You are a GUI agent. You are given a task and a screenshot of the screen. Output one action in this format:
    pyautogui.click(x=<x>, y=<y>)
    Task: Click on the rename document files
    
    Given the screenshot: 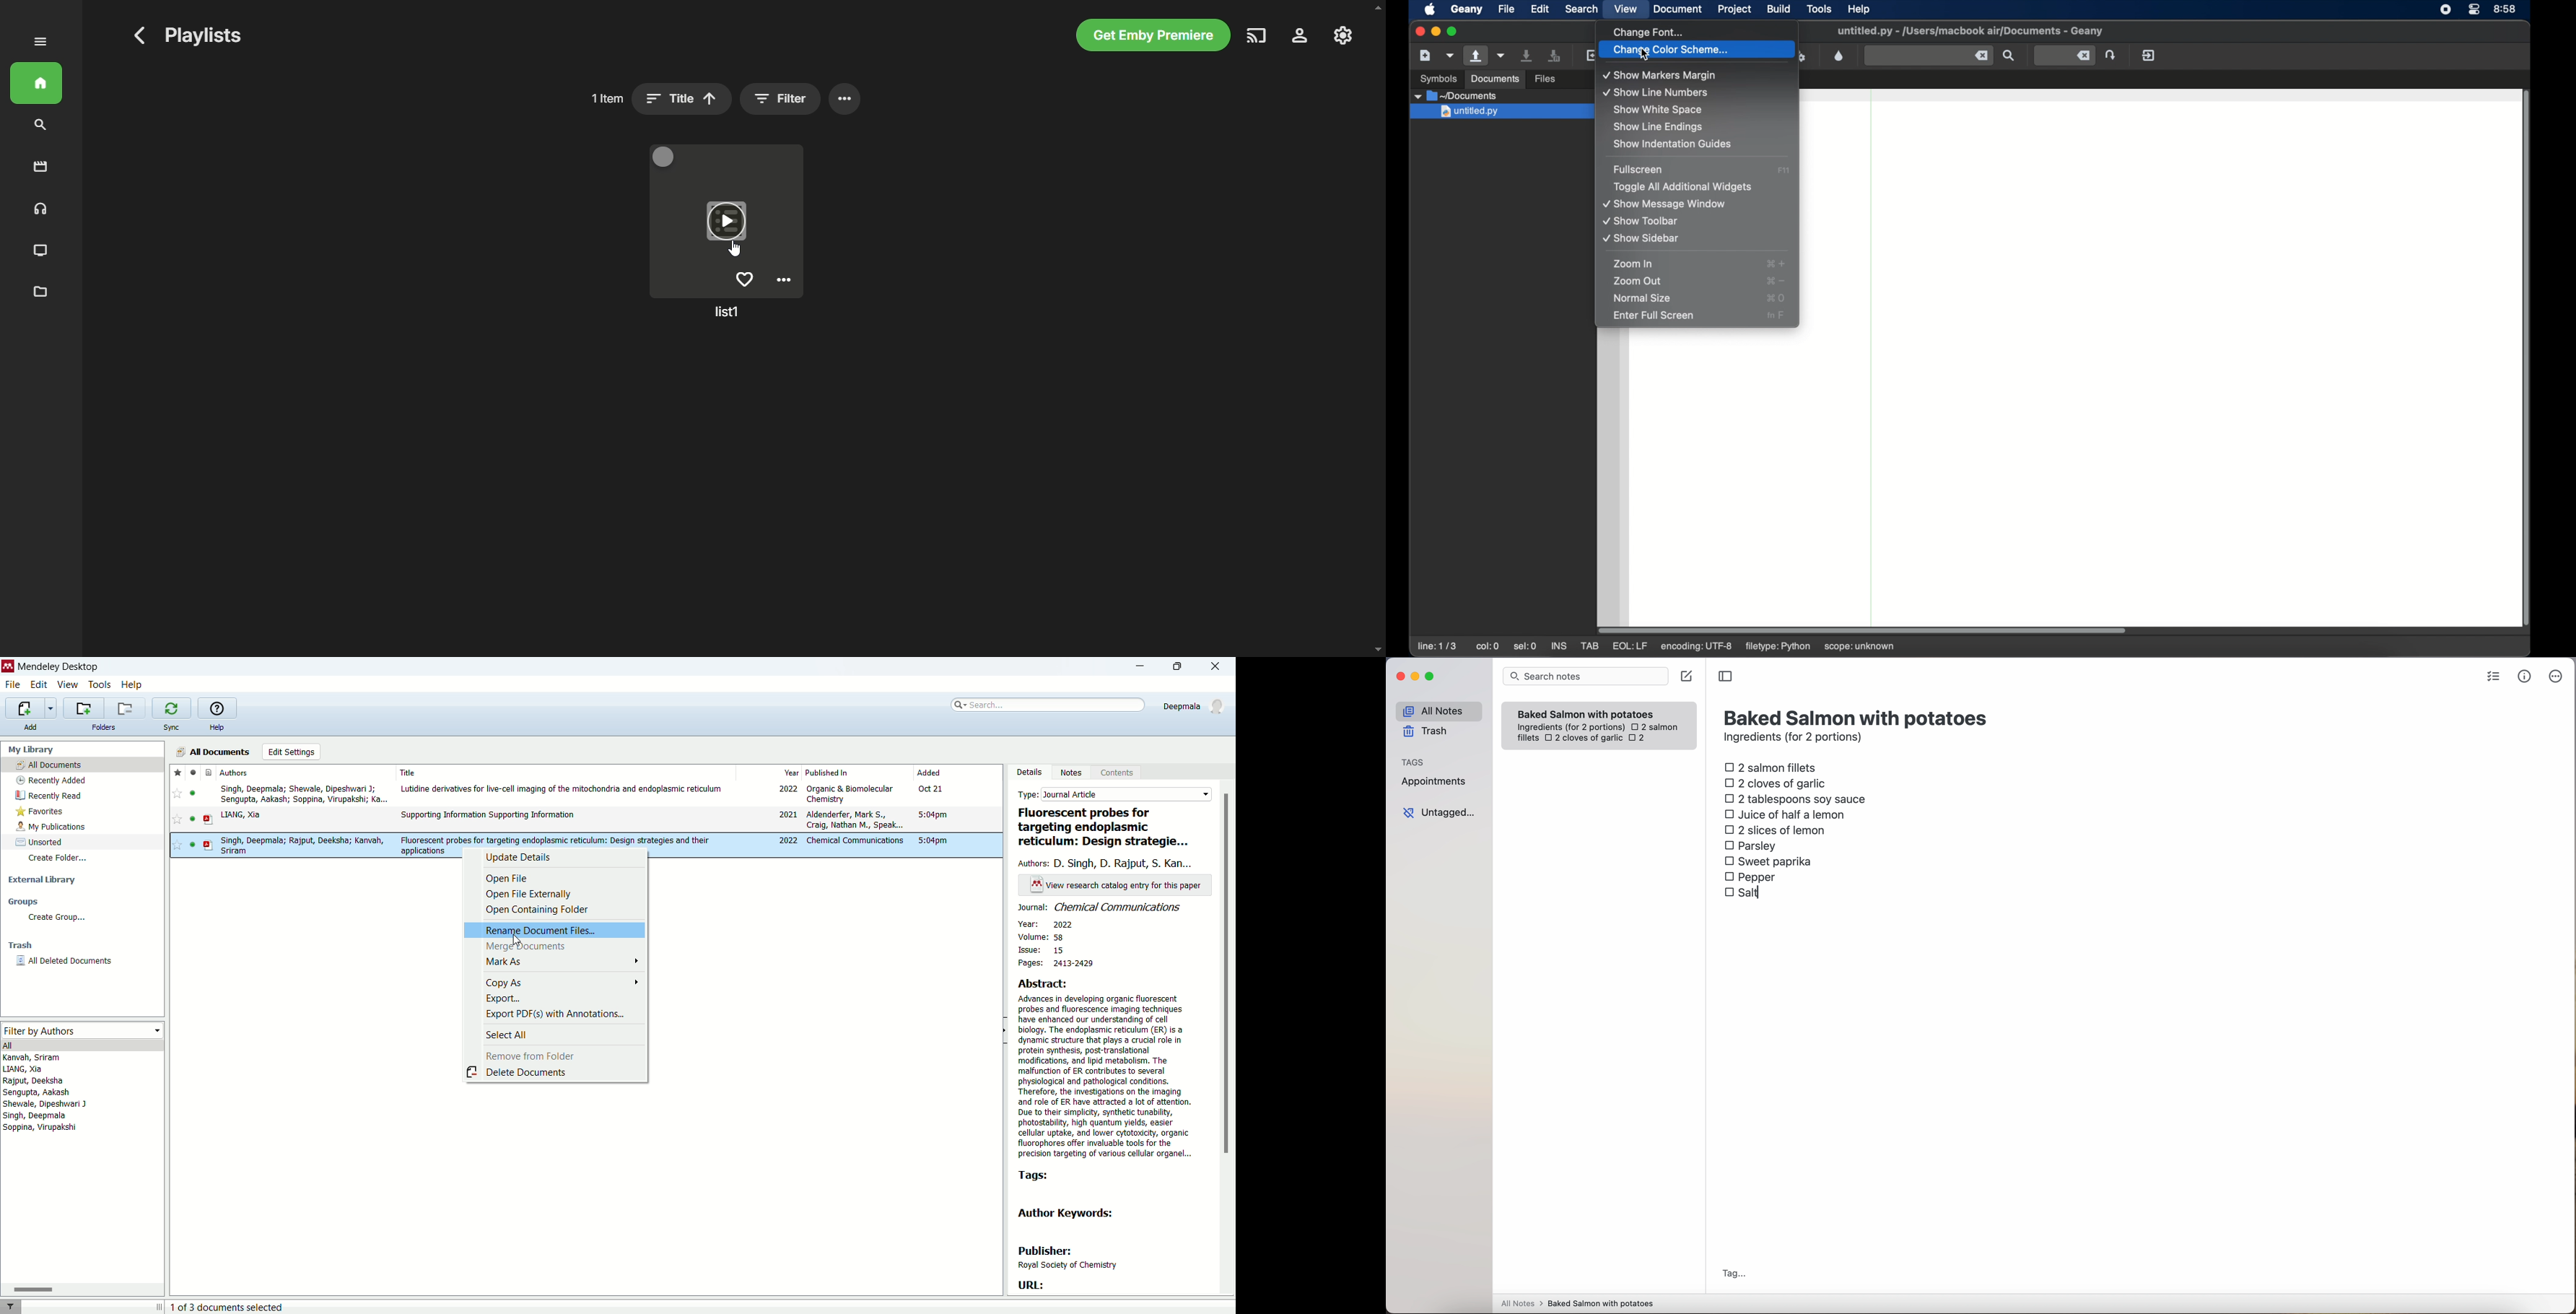 What is the action you would take?
    pyautogui.click(x=557, y=930)
    